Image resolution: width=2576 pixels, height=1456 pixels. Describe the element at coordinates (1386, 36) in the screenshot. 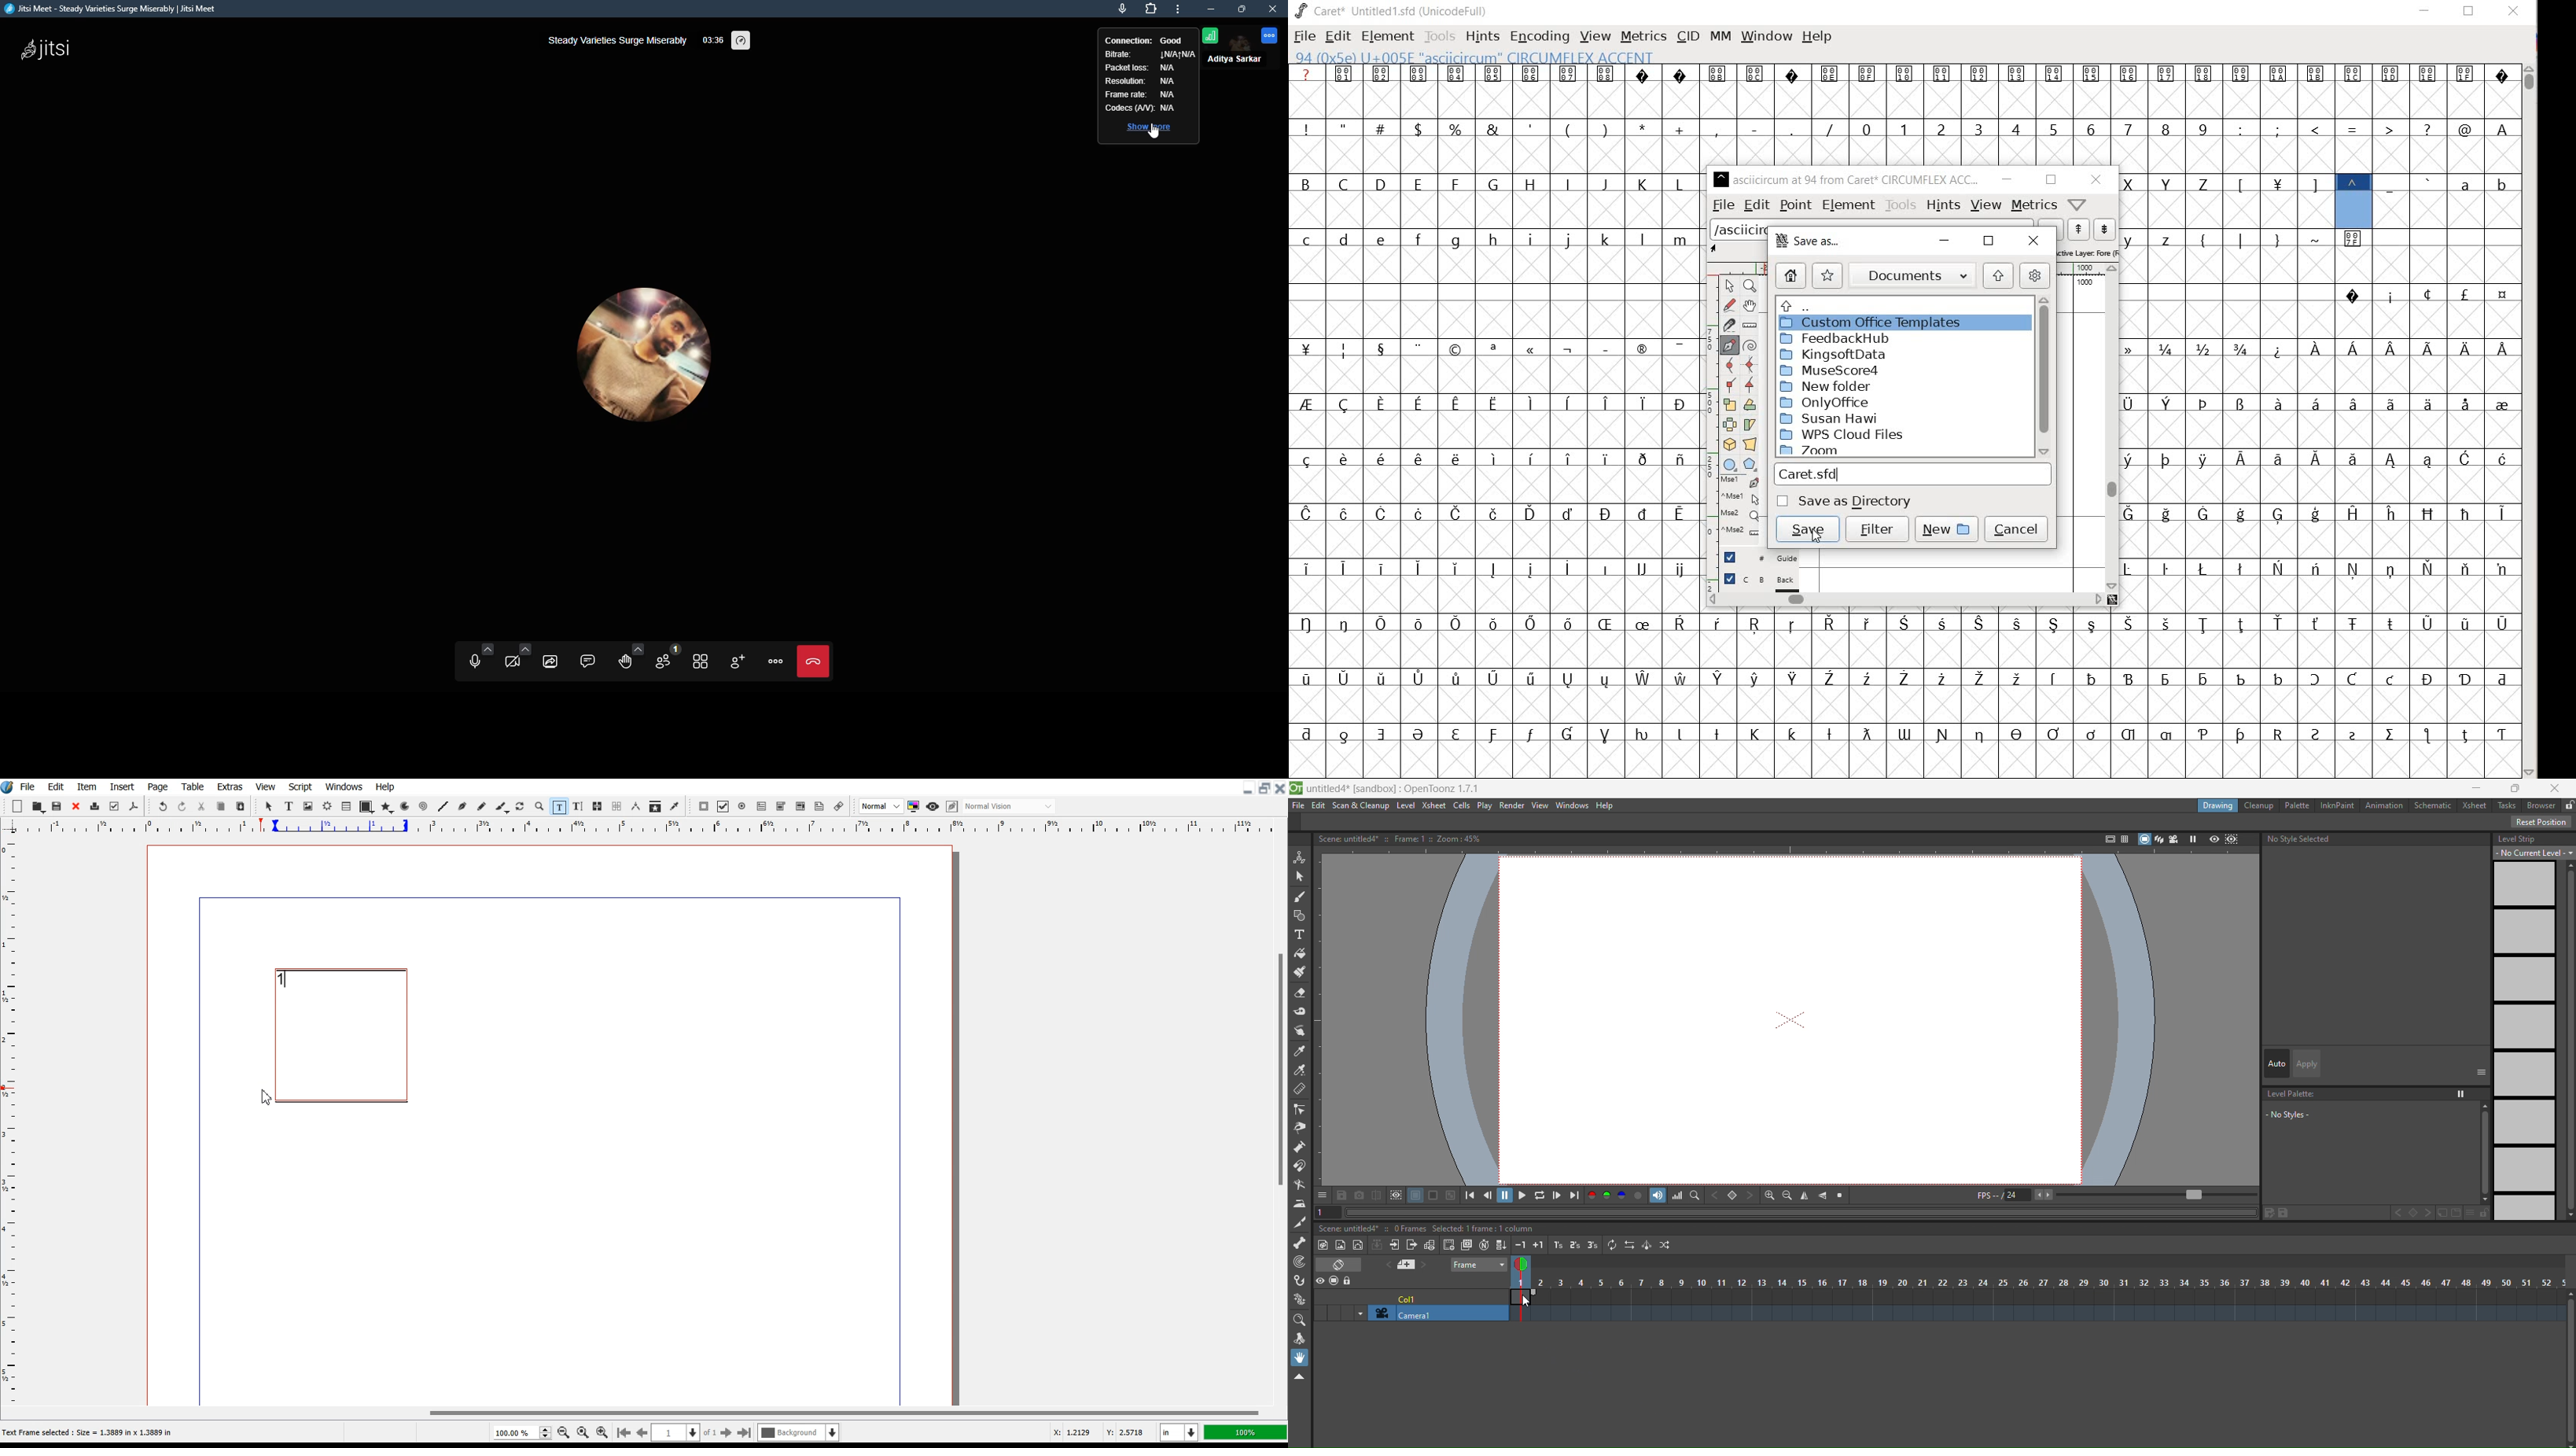

I see `ELEMENT` at that location.